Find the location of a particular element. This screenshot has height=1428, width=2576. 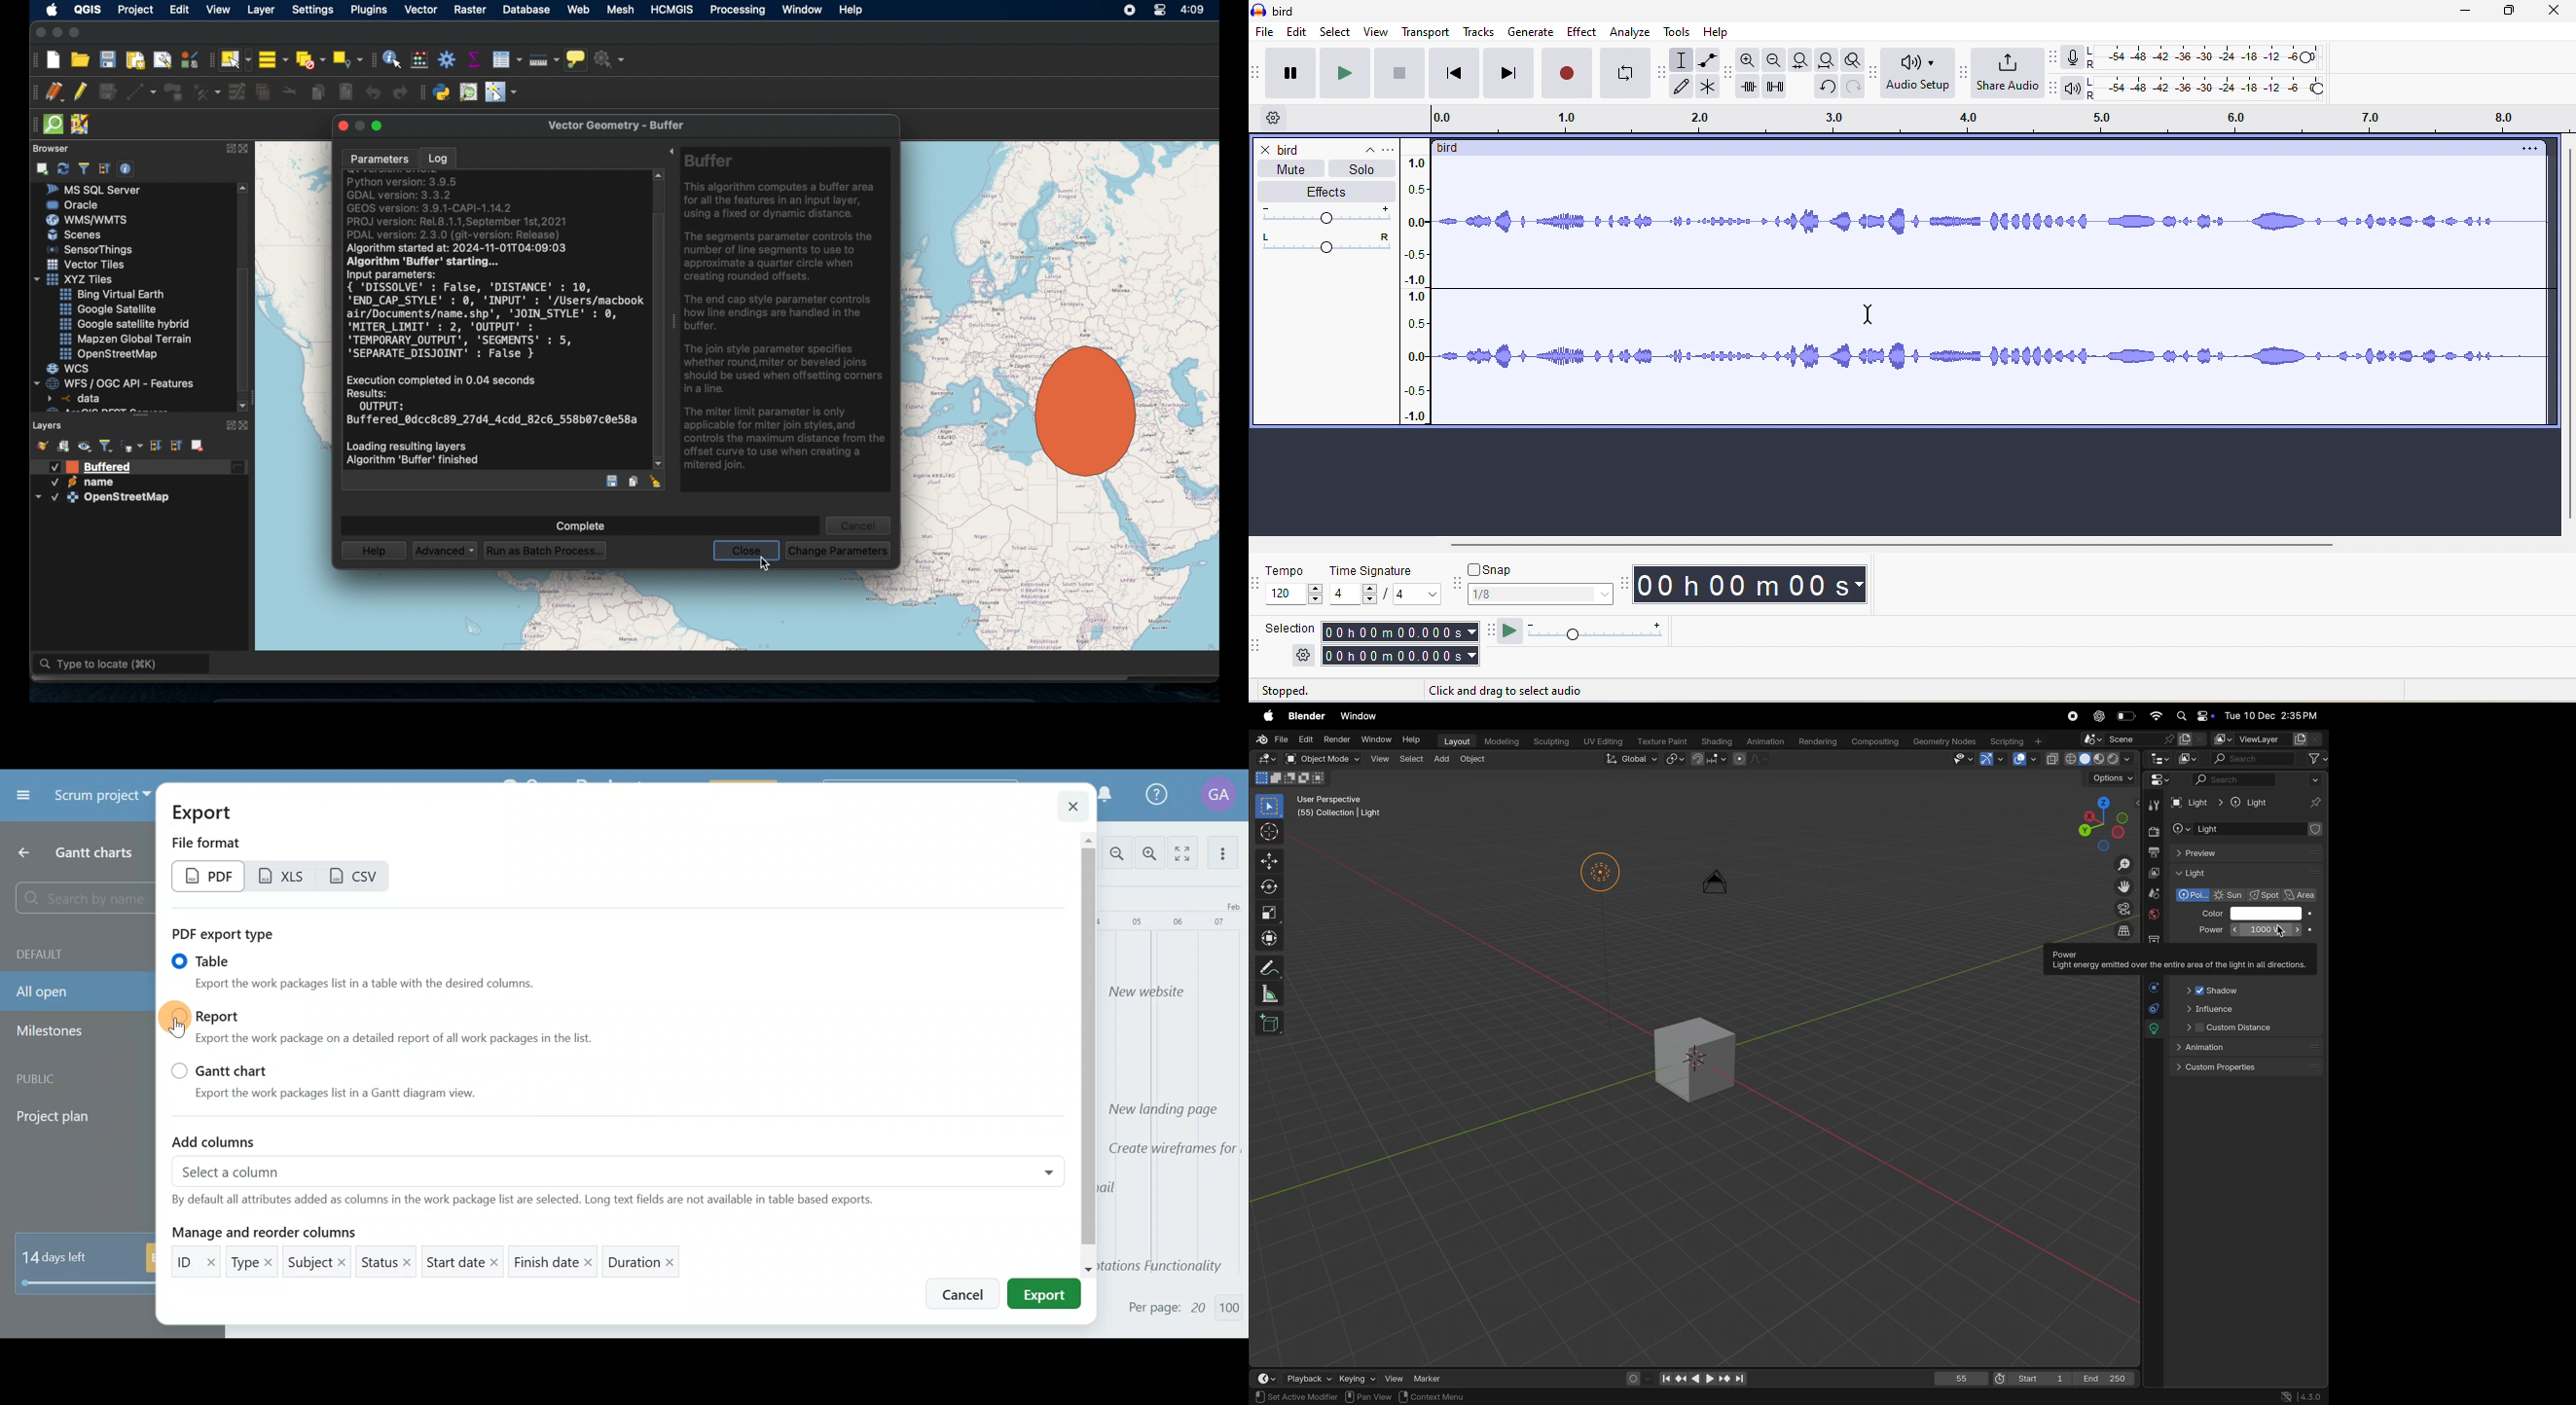

zoom out is located at coordinates (1775, 60).